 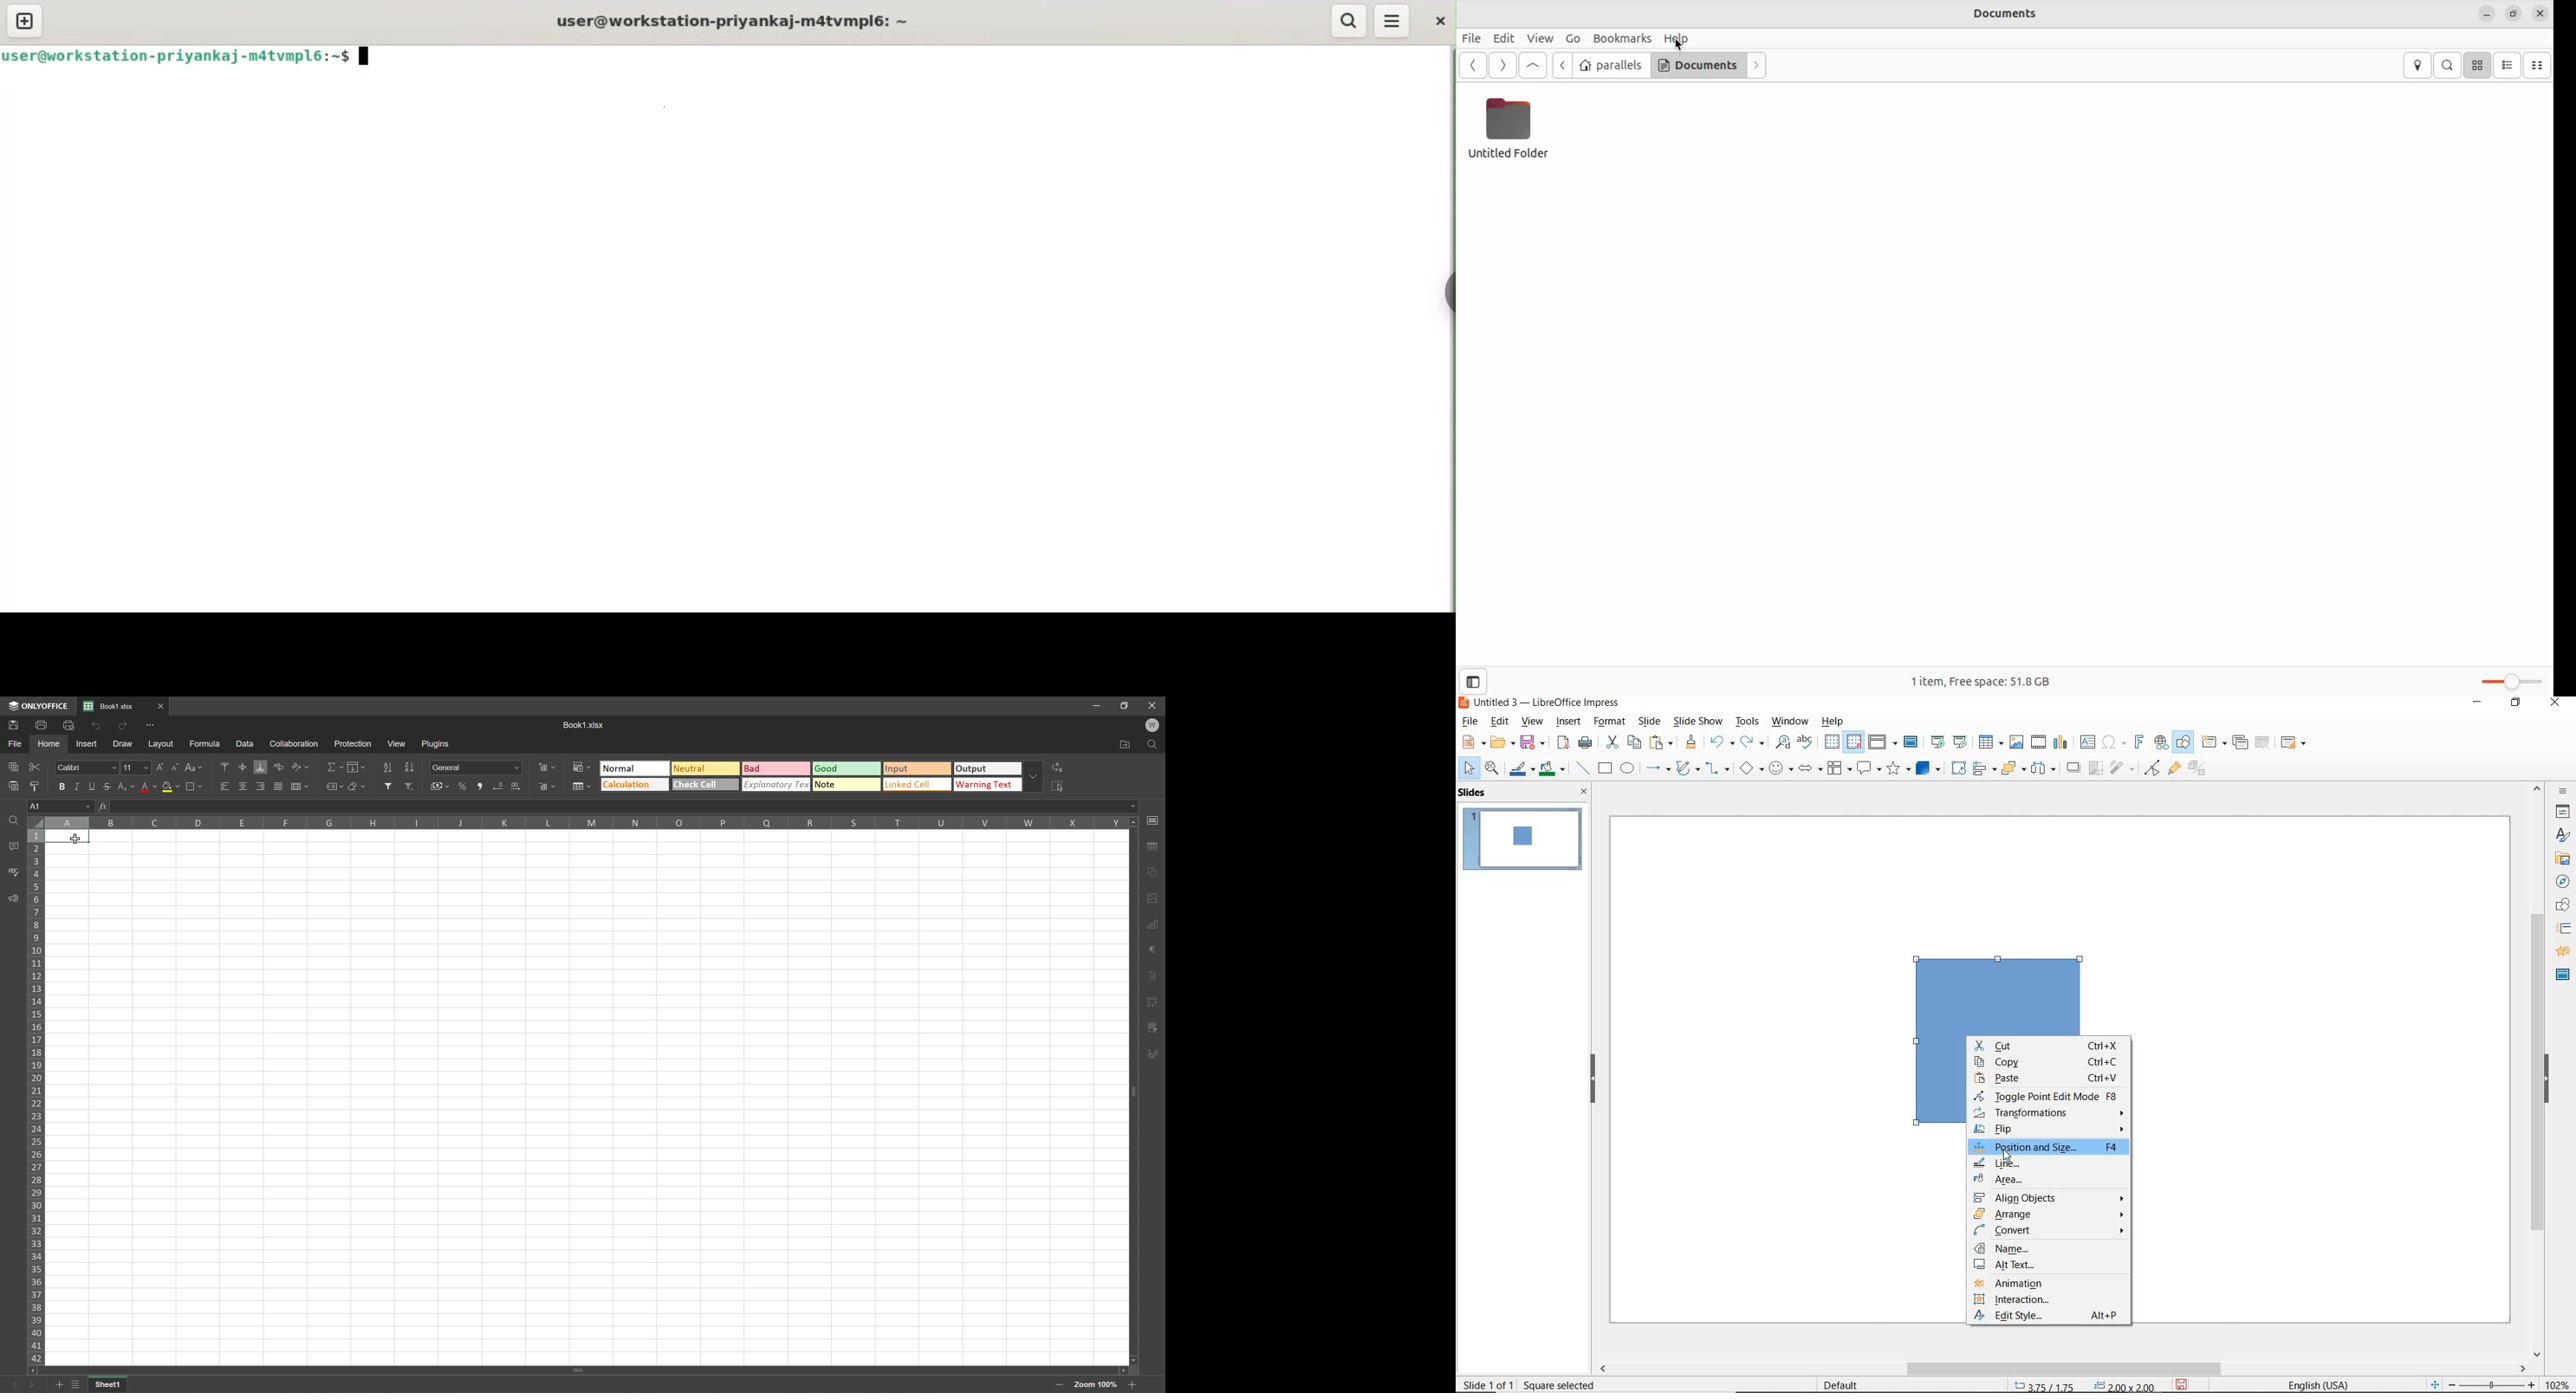 I want to click on shadow, so click(x=2074, y=768).